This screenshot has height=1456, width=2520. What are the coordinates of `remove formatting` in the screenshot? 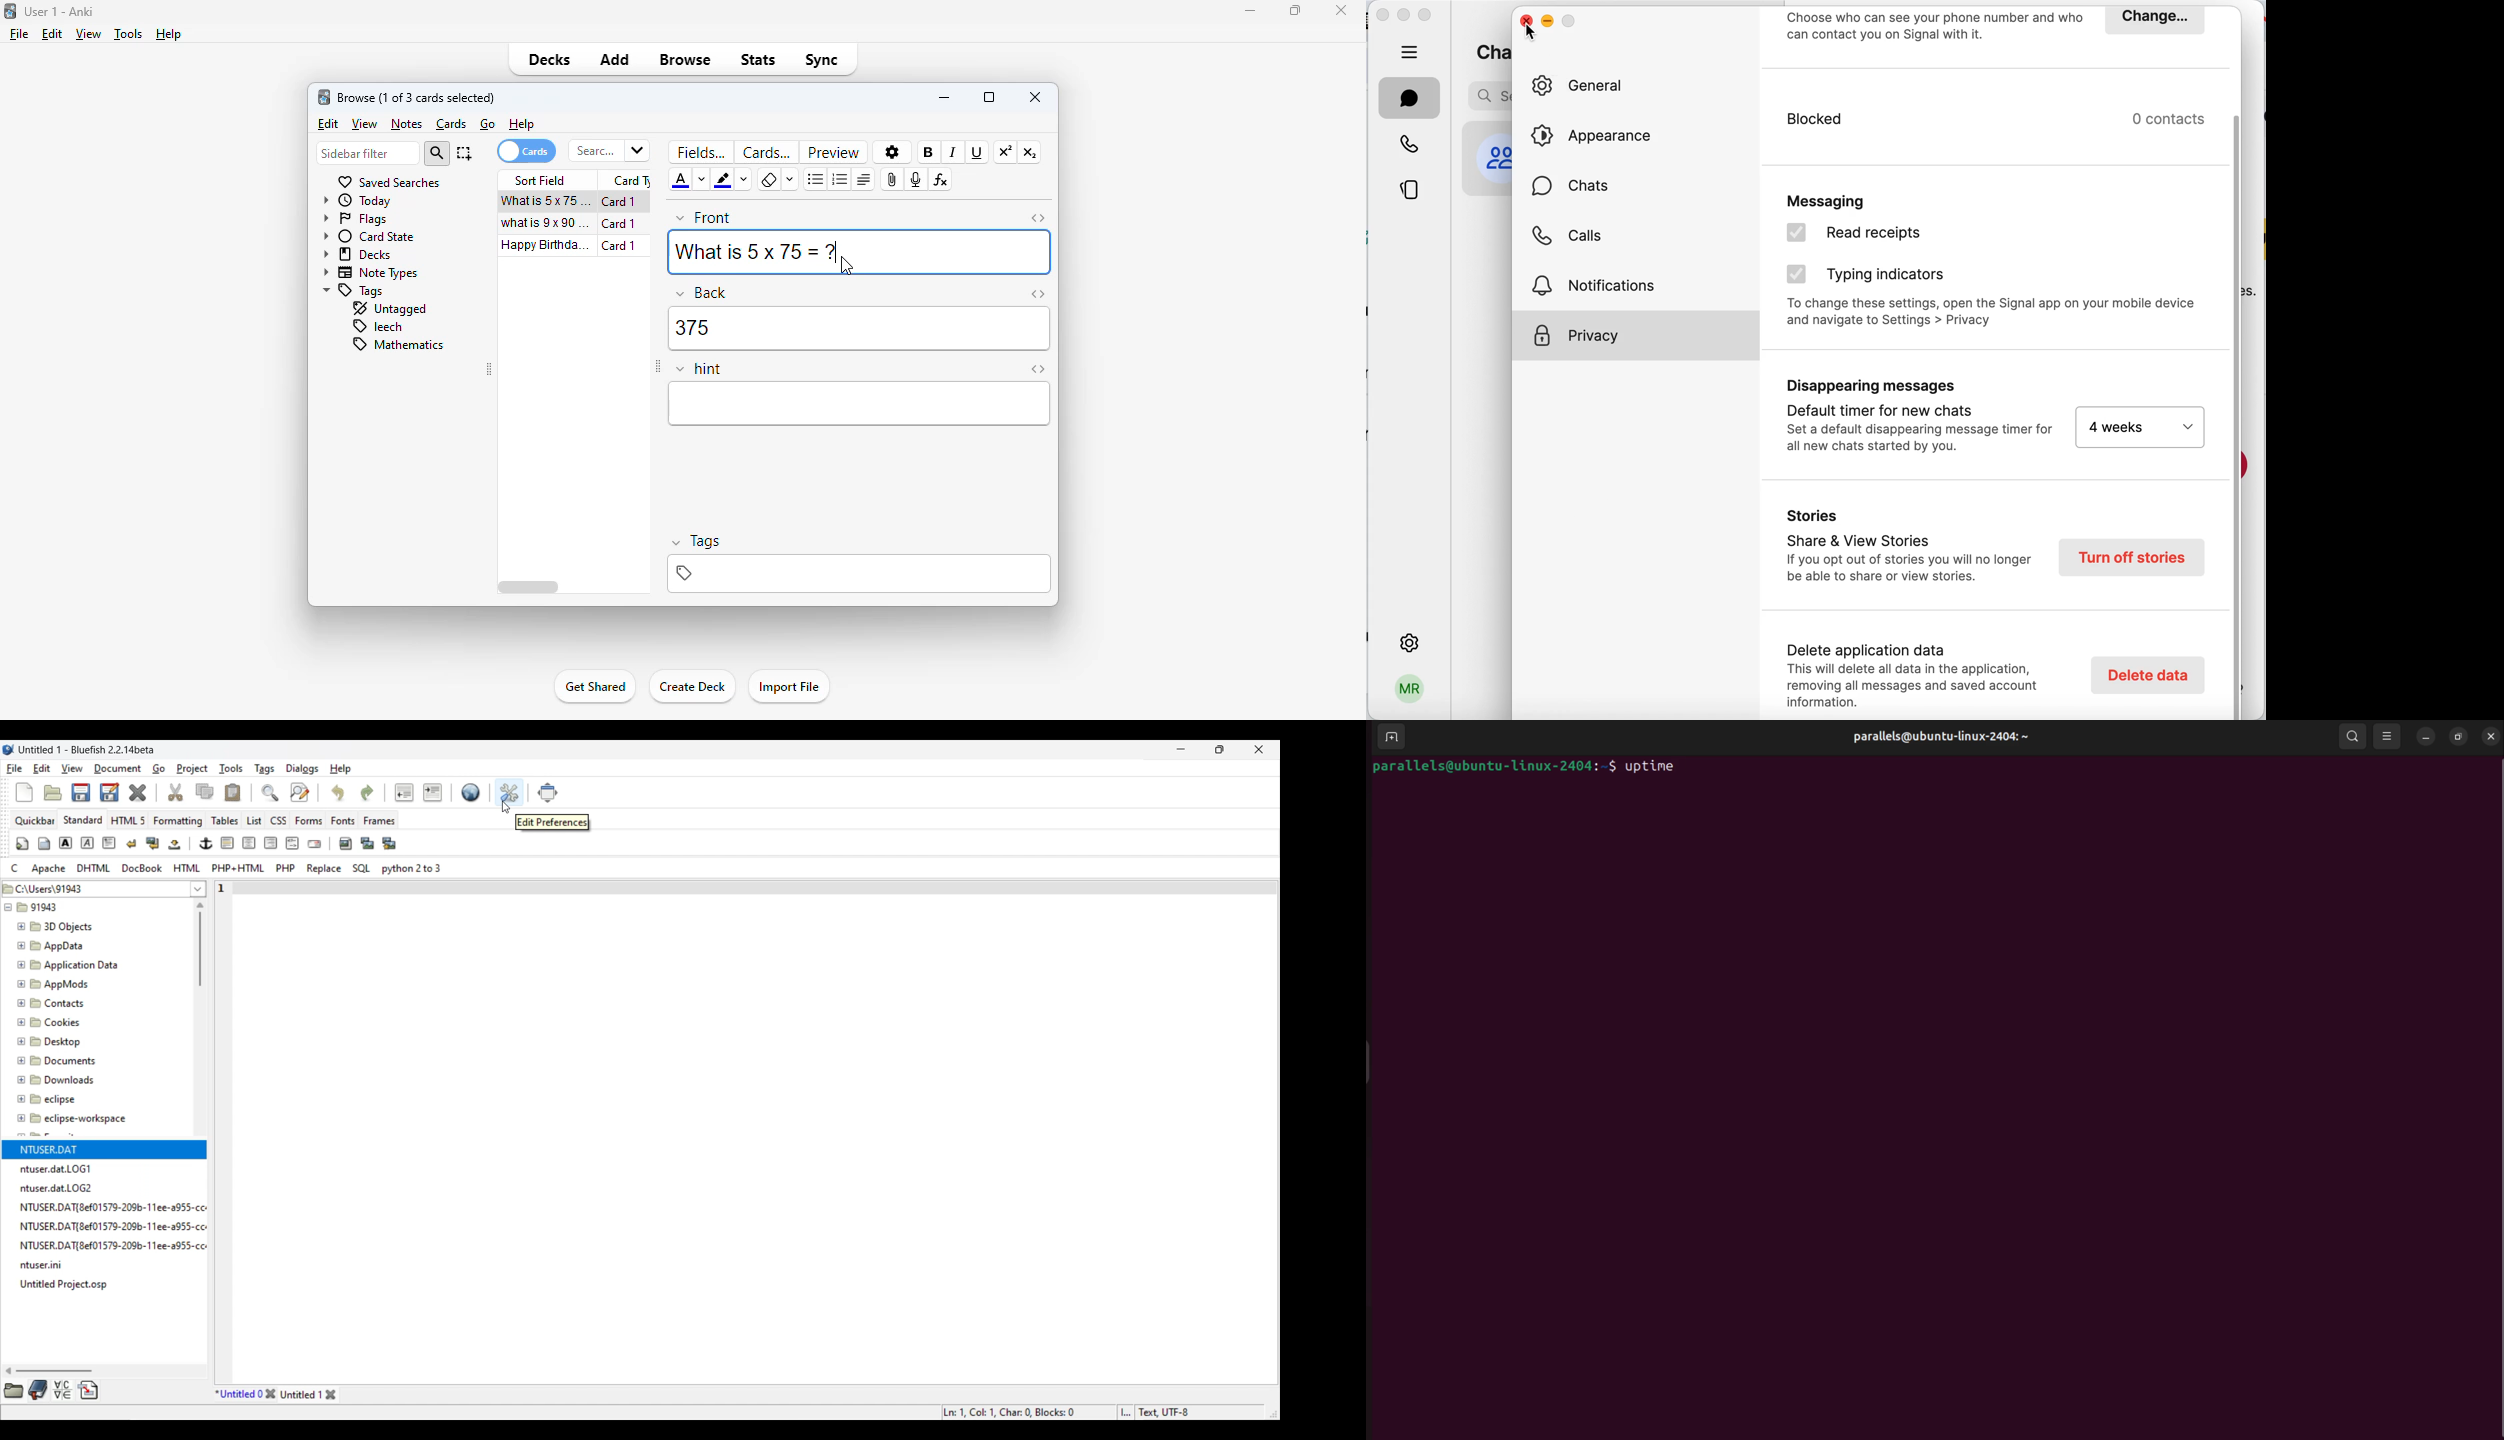 It's located at (770, 179).